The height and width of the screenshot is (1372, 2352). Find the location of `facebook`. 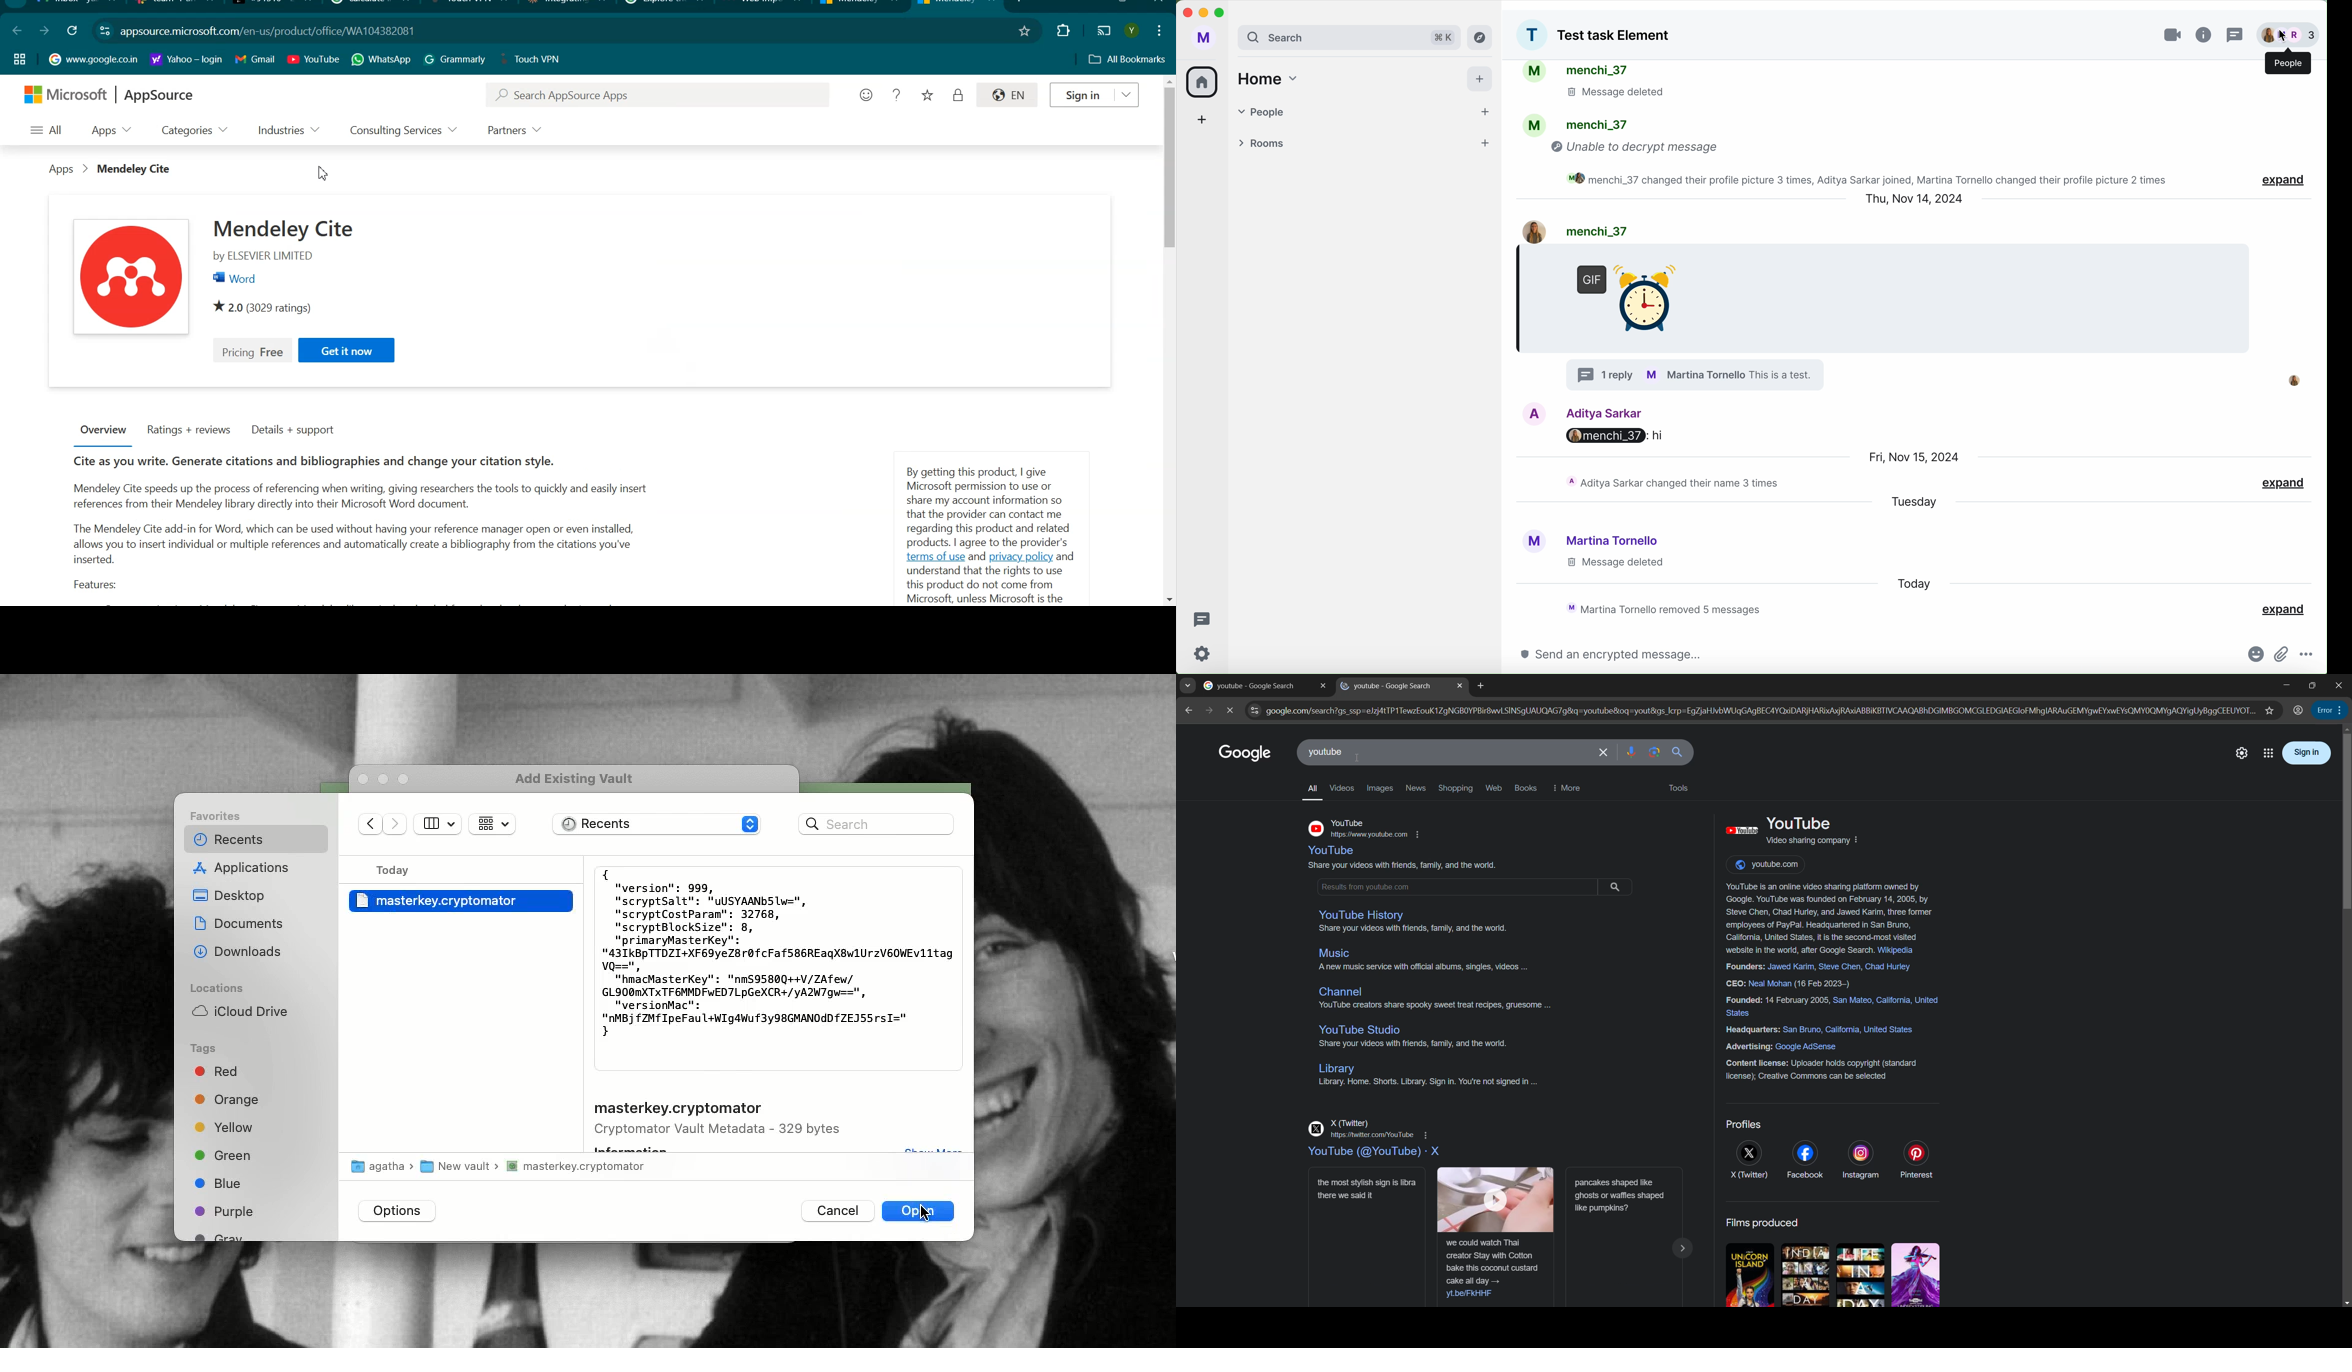

facebook is located at coordinates (1804, 1160).